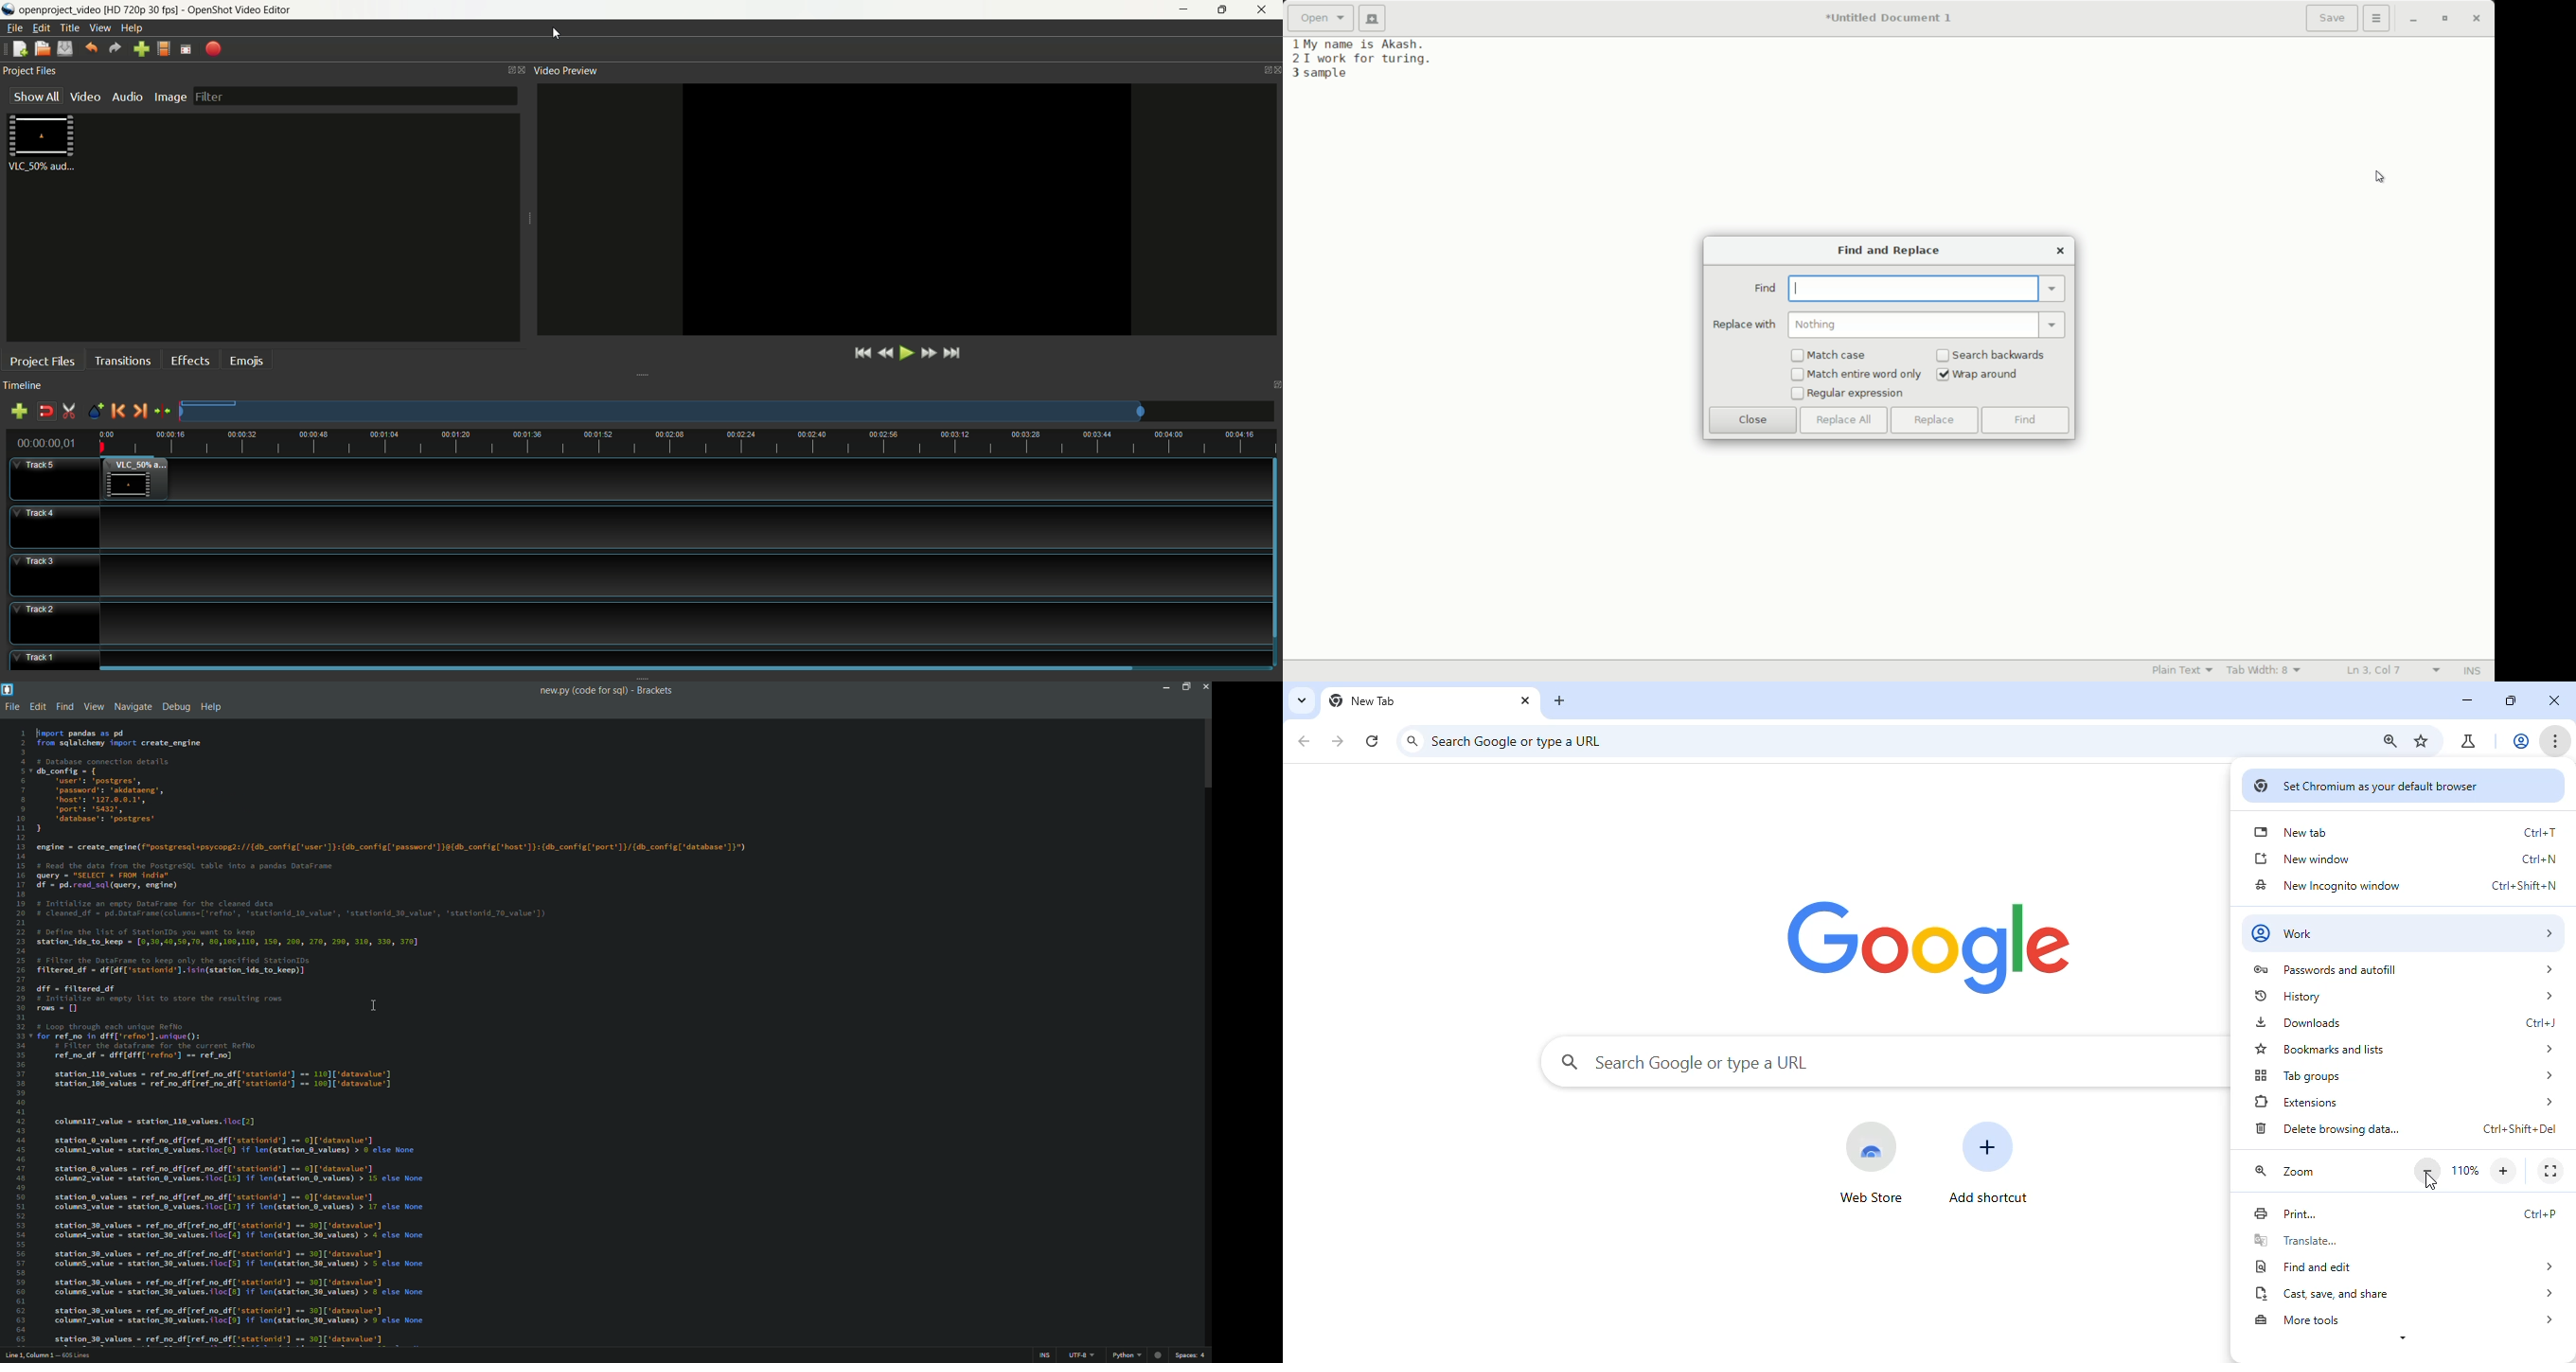 The width and height of the screenshot is (2576, 1372). What do you see at coordinates (2512, 701) in the screenshot?
I see `maximize` at bounding box center [2512, 701].